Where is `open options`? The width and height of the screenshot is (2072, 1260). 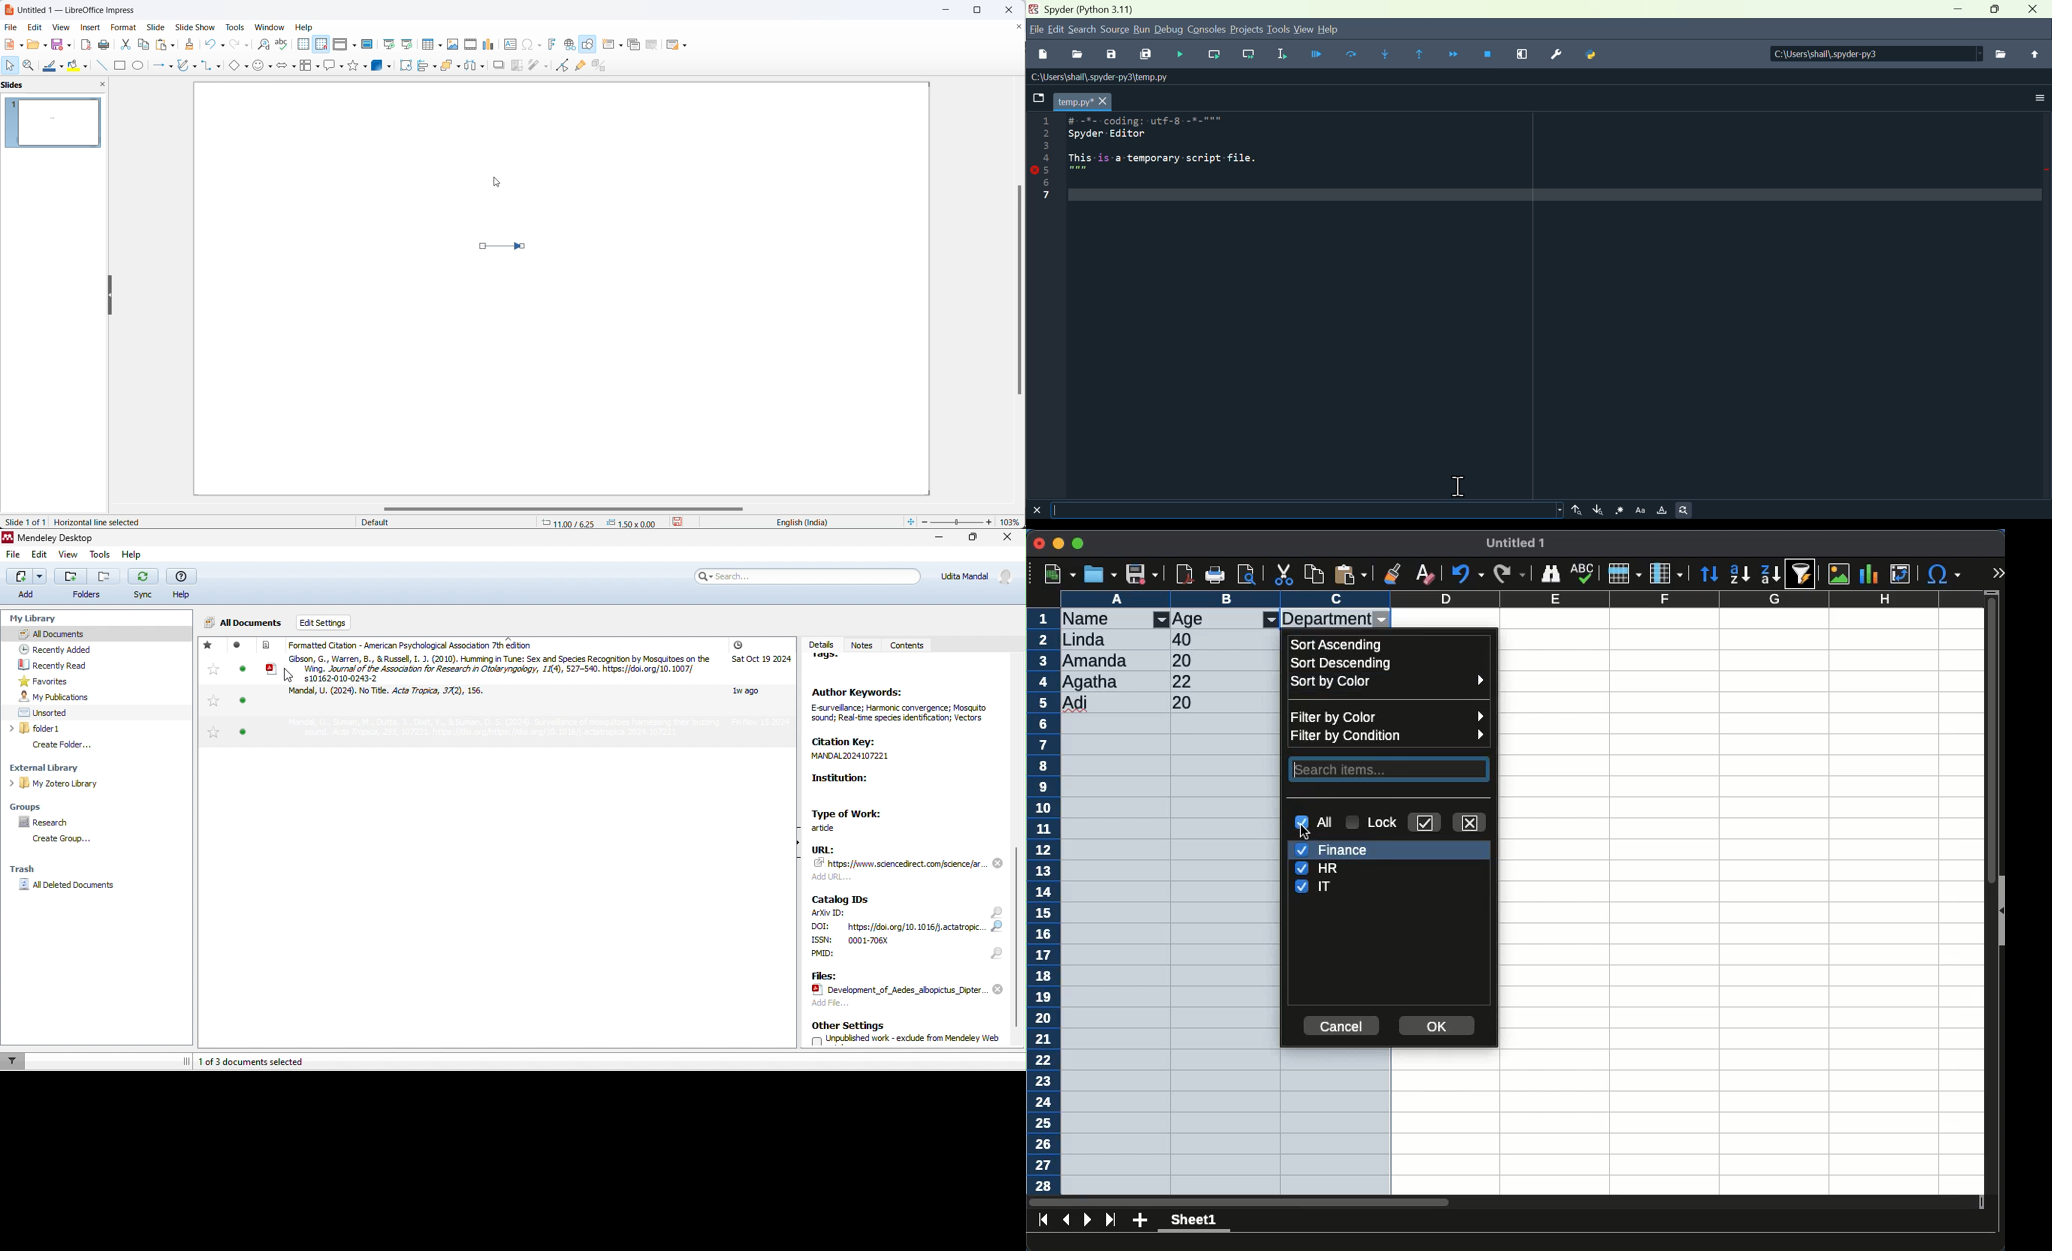 open options is located at coordinates (36, 44).